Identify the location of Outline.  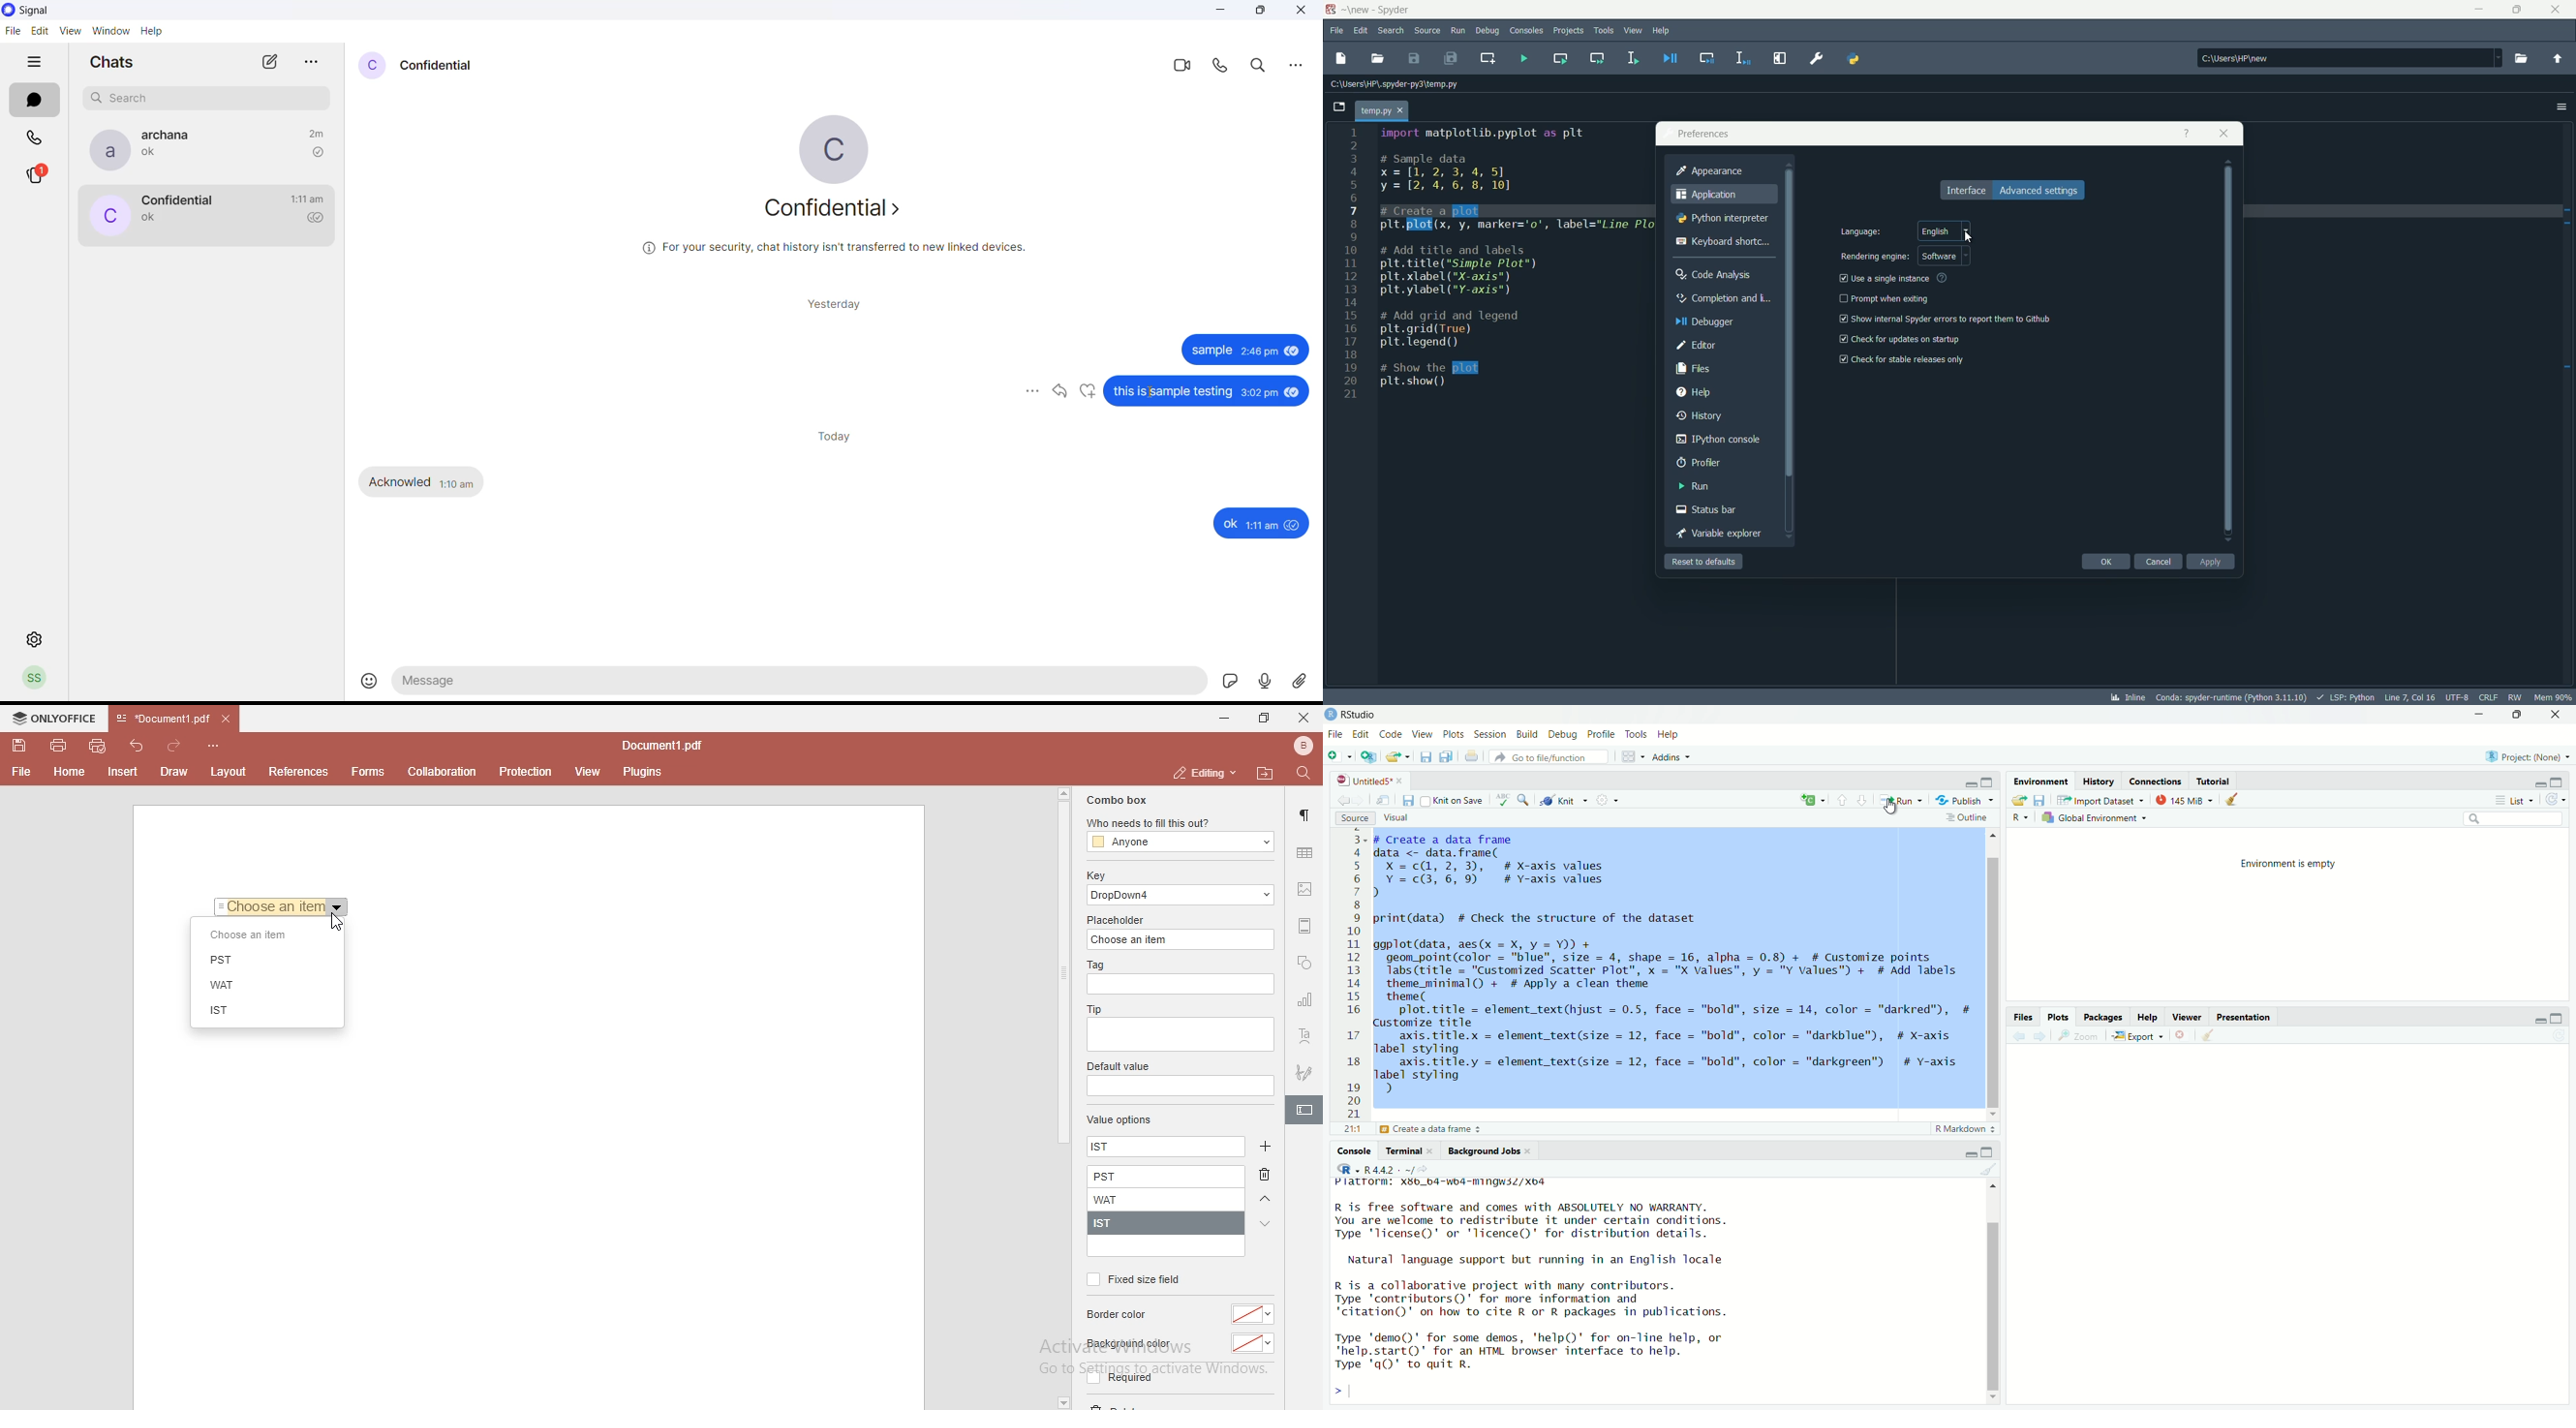
(1967, 819).